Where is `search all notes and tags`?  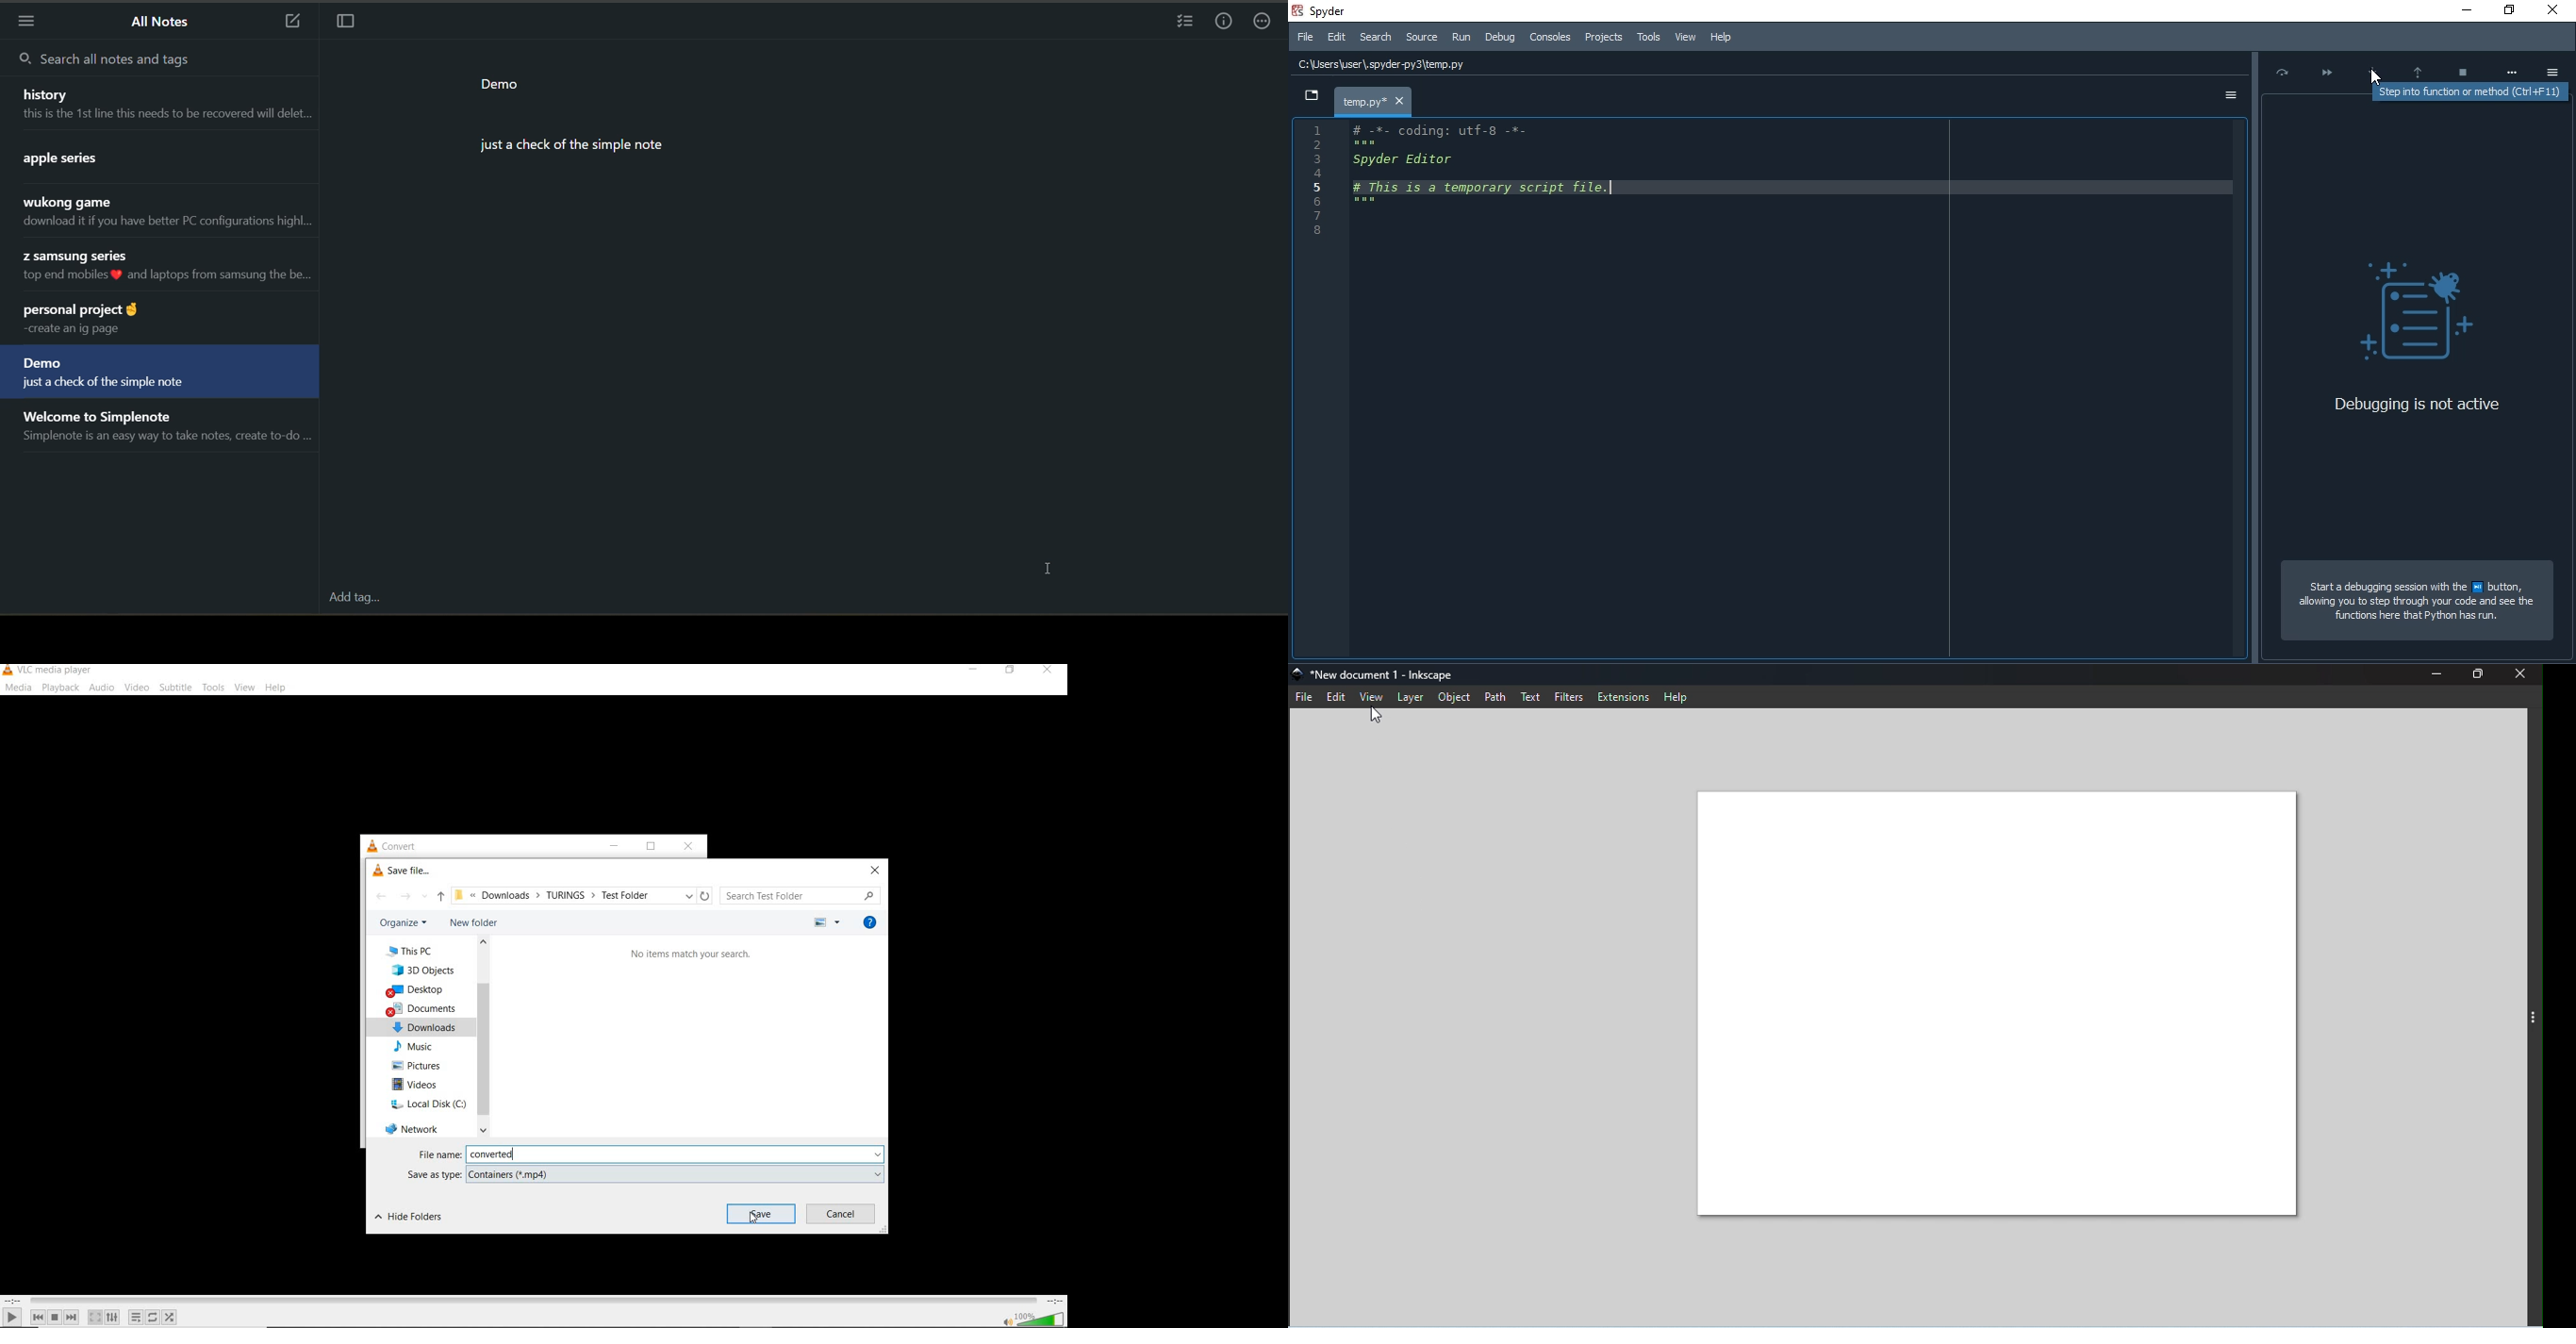
search all notes and tags is located at coordinates (109, 60).